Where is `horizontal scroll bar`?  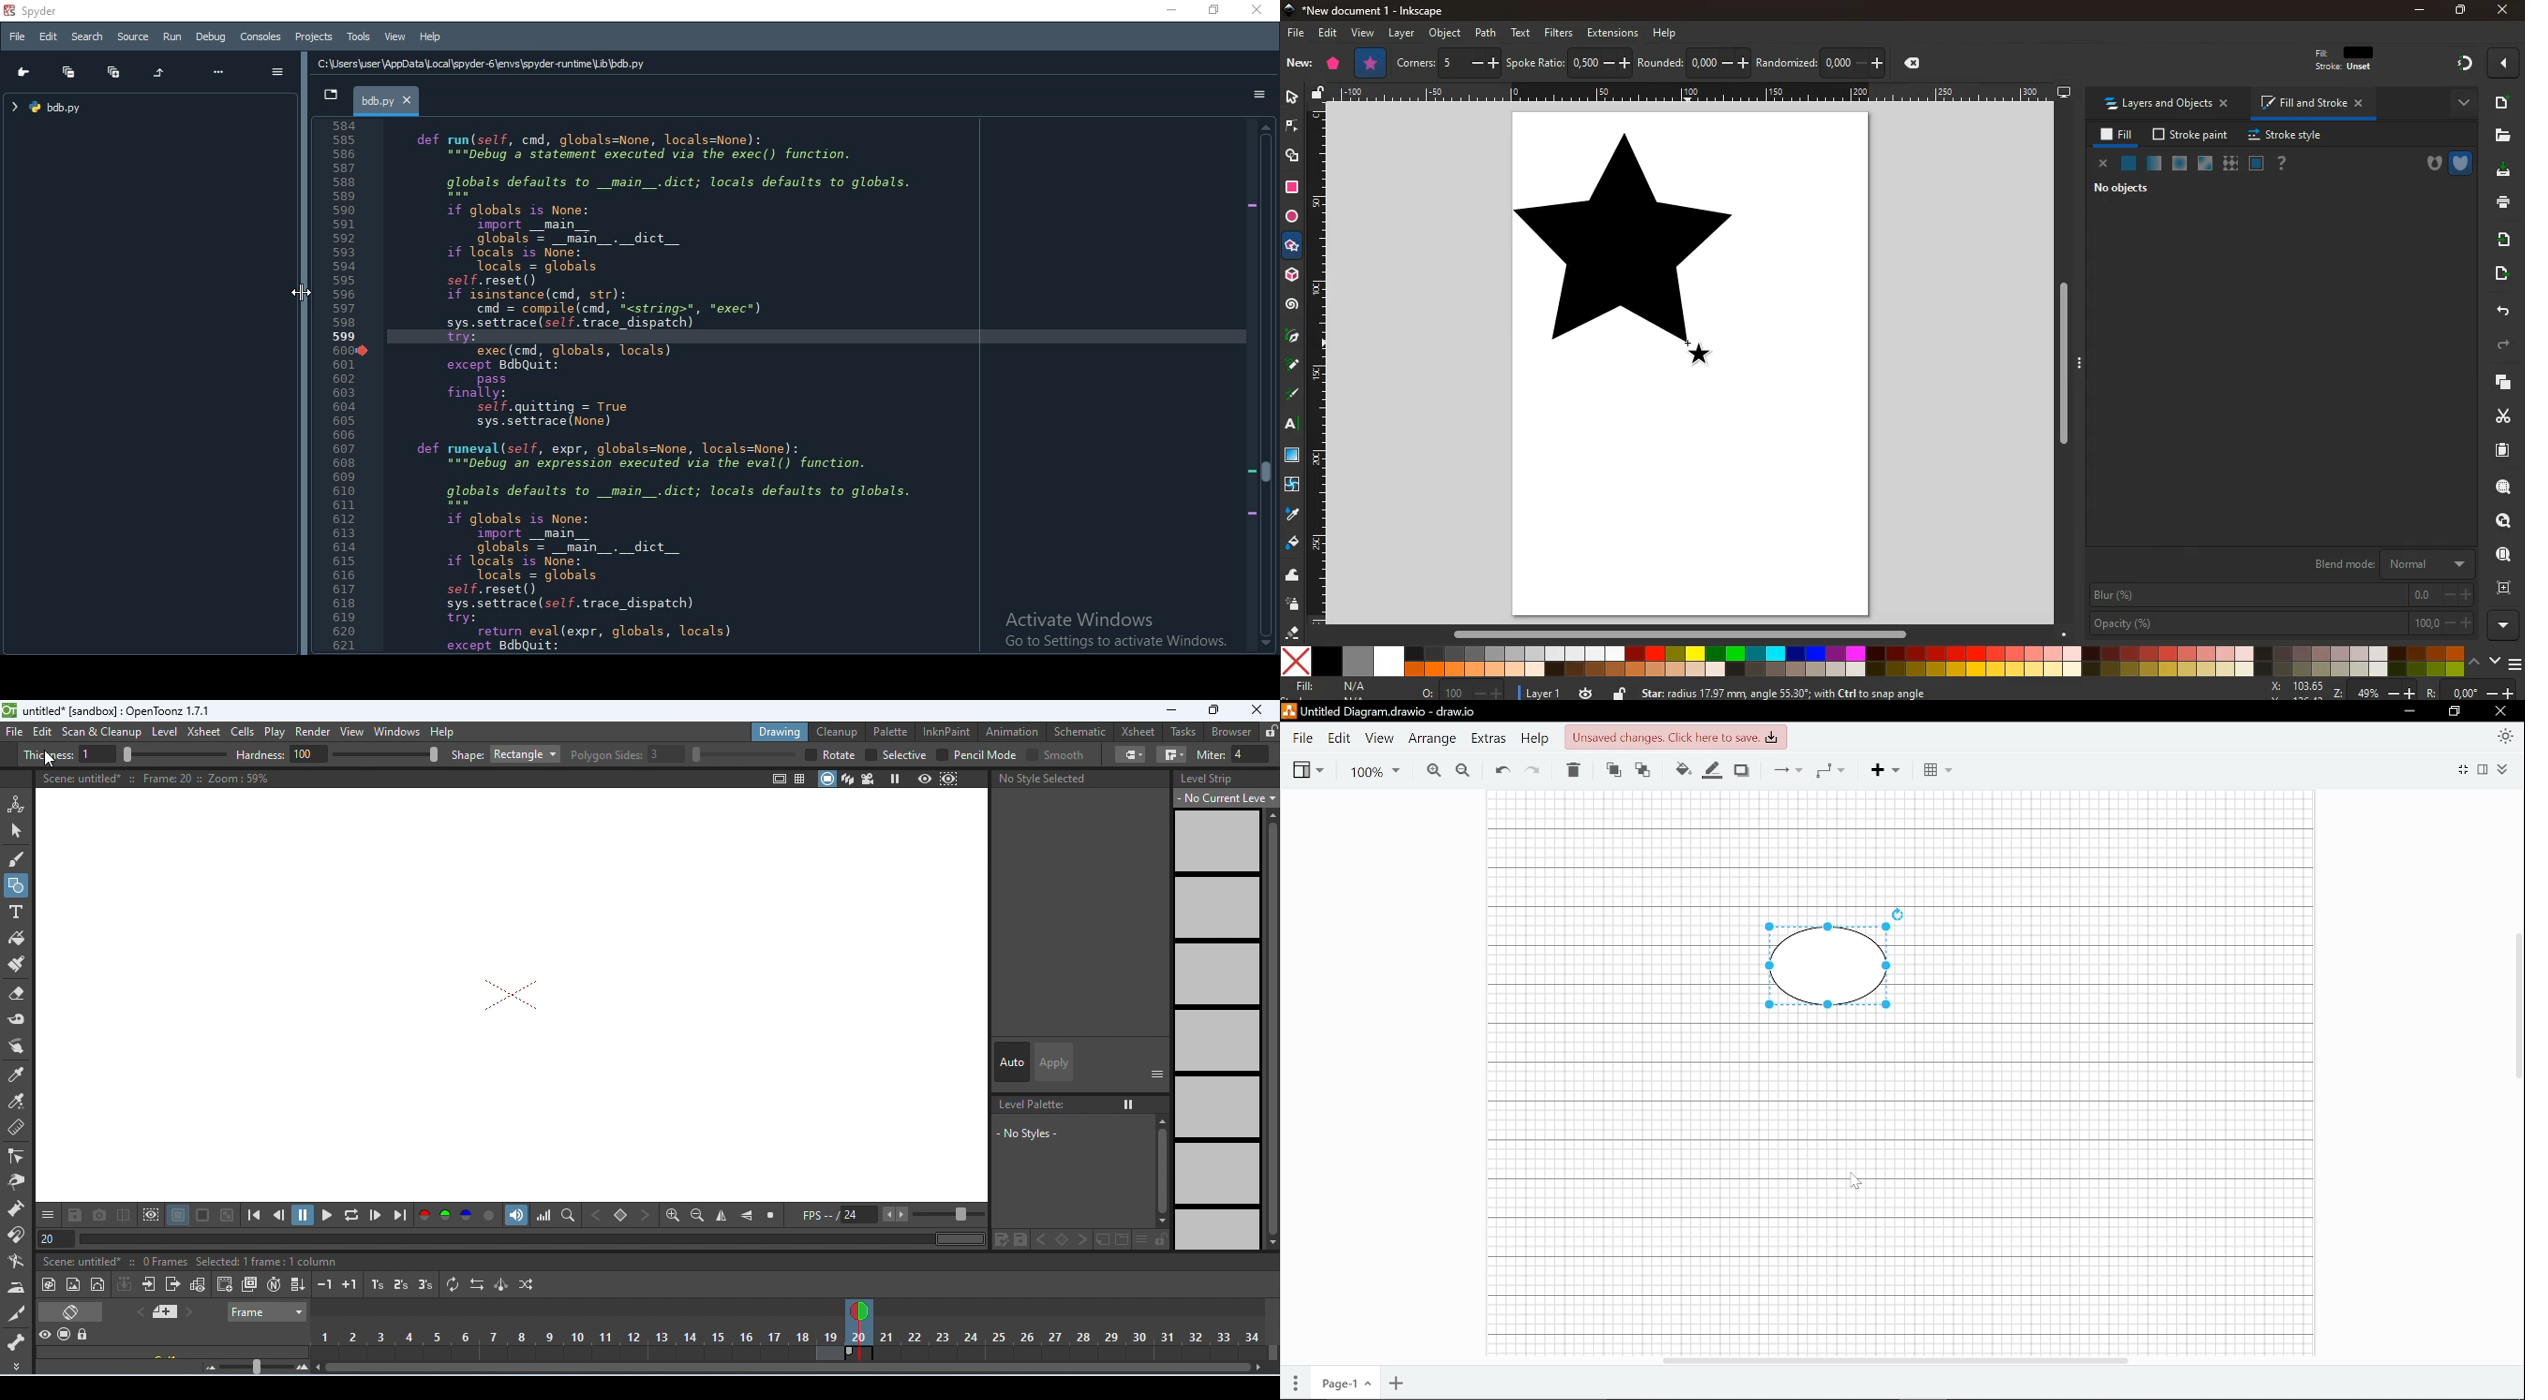
horizontal scroll bar is located at coordinates (792, 1368).